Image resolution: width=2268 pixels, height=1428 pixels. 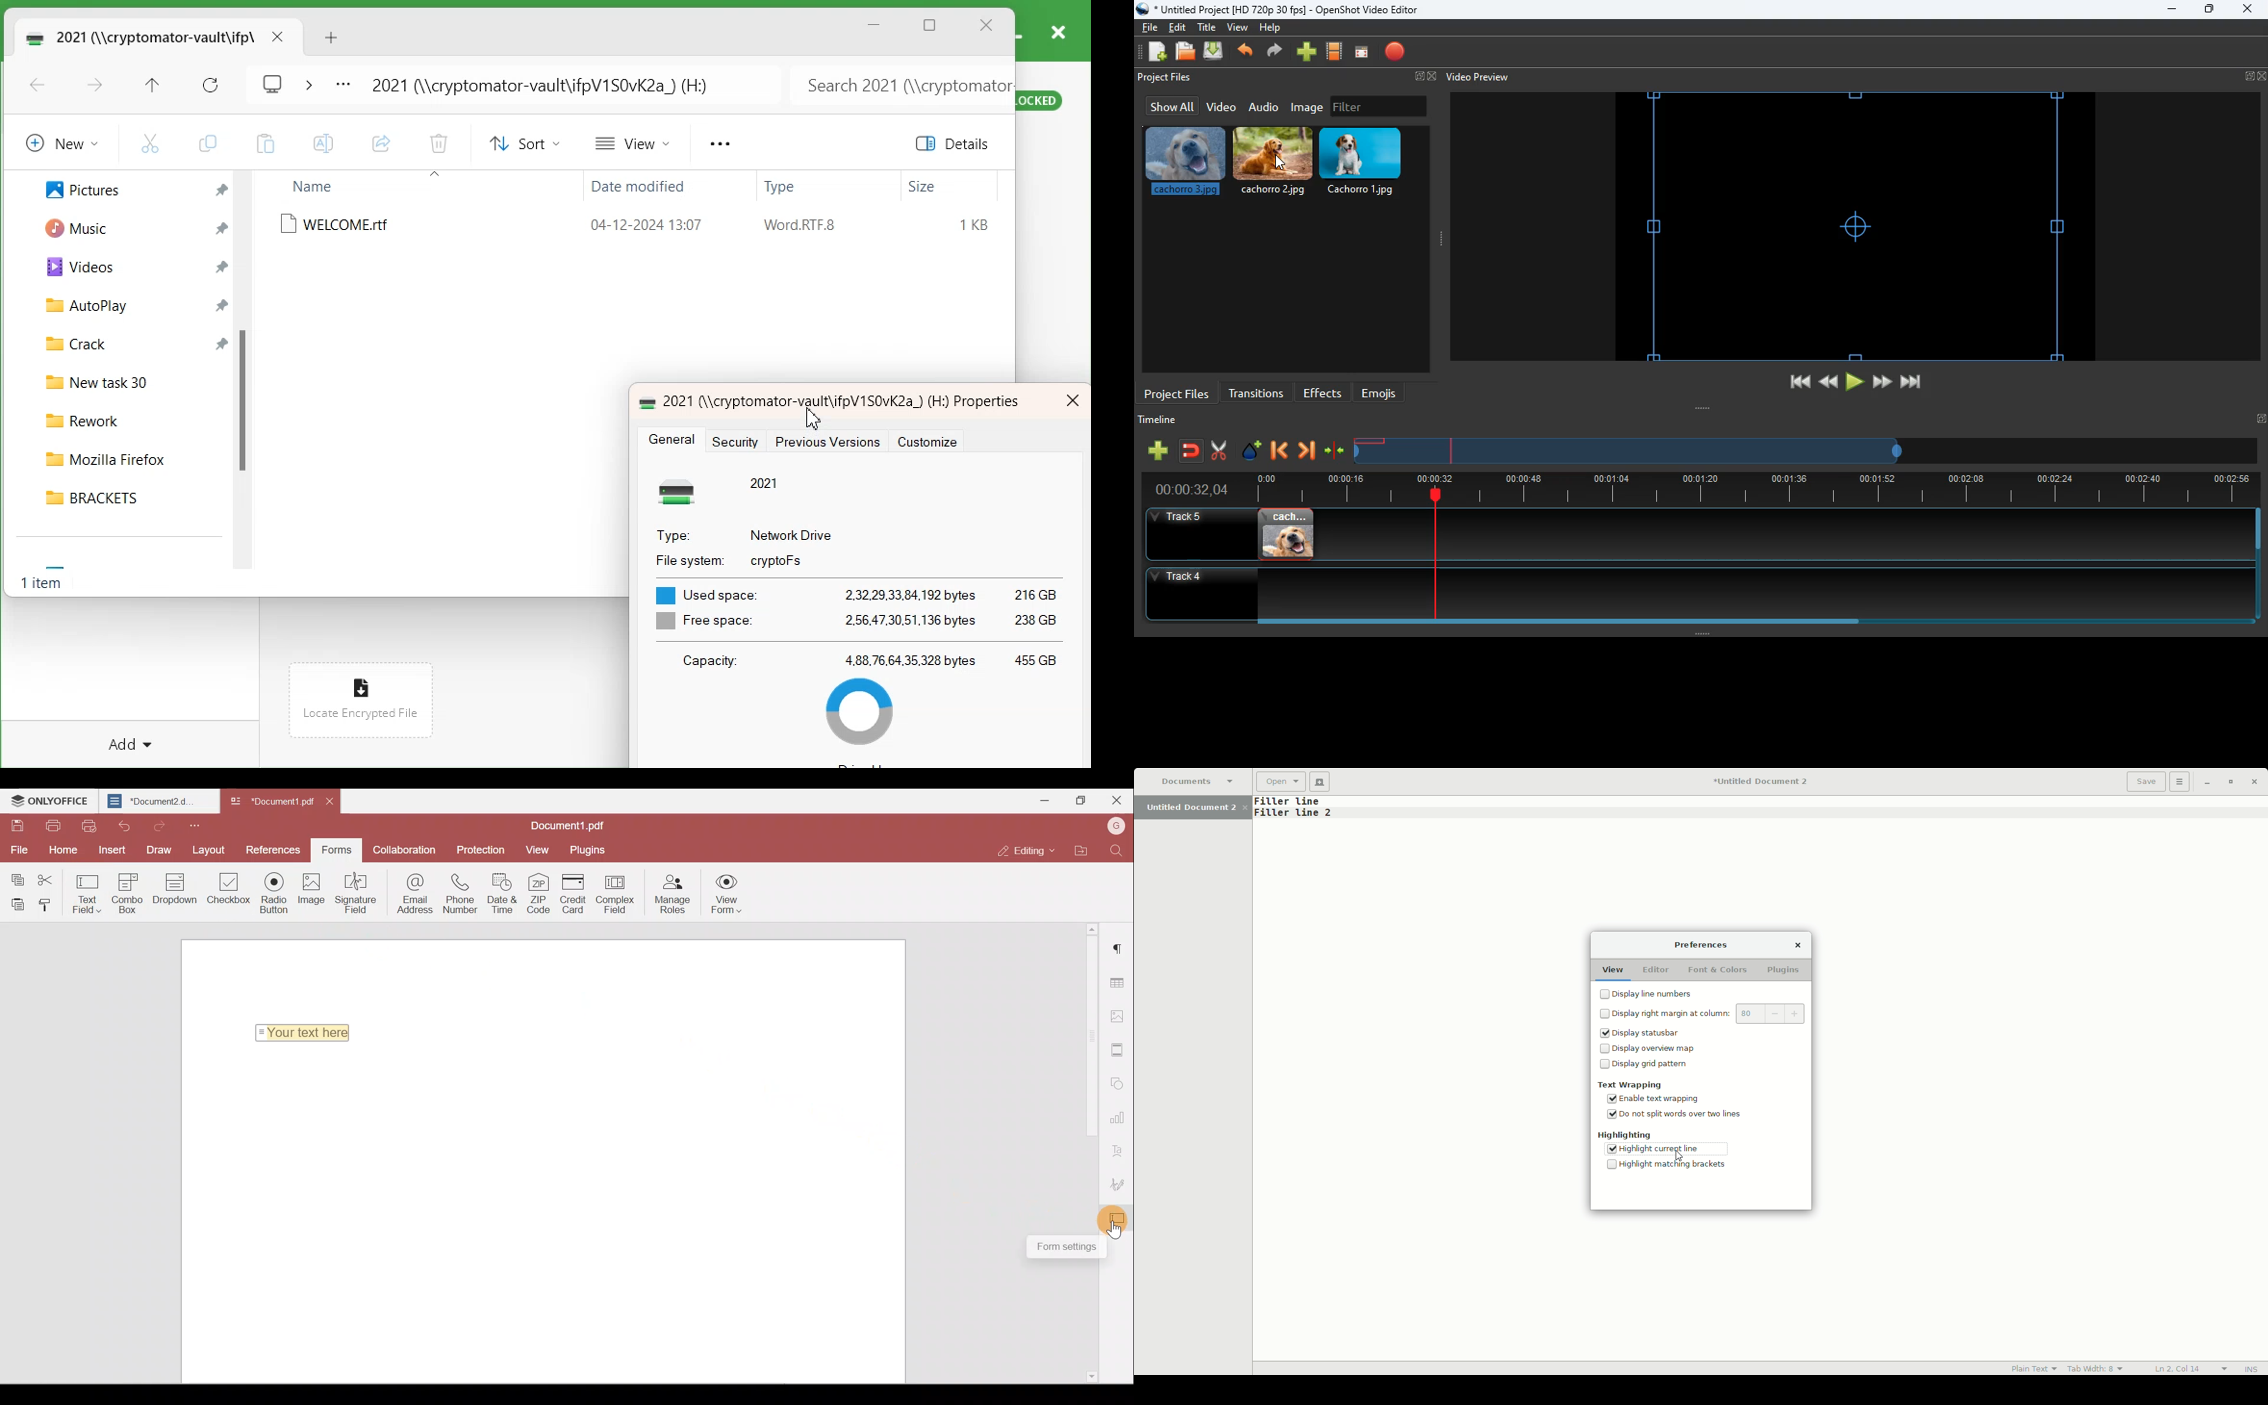 What do you see at coordinates (1119, 1217) in the screenshot?
I see `Form settings` at bounding box center [1119, 1217].